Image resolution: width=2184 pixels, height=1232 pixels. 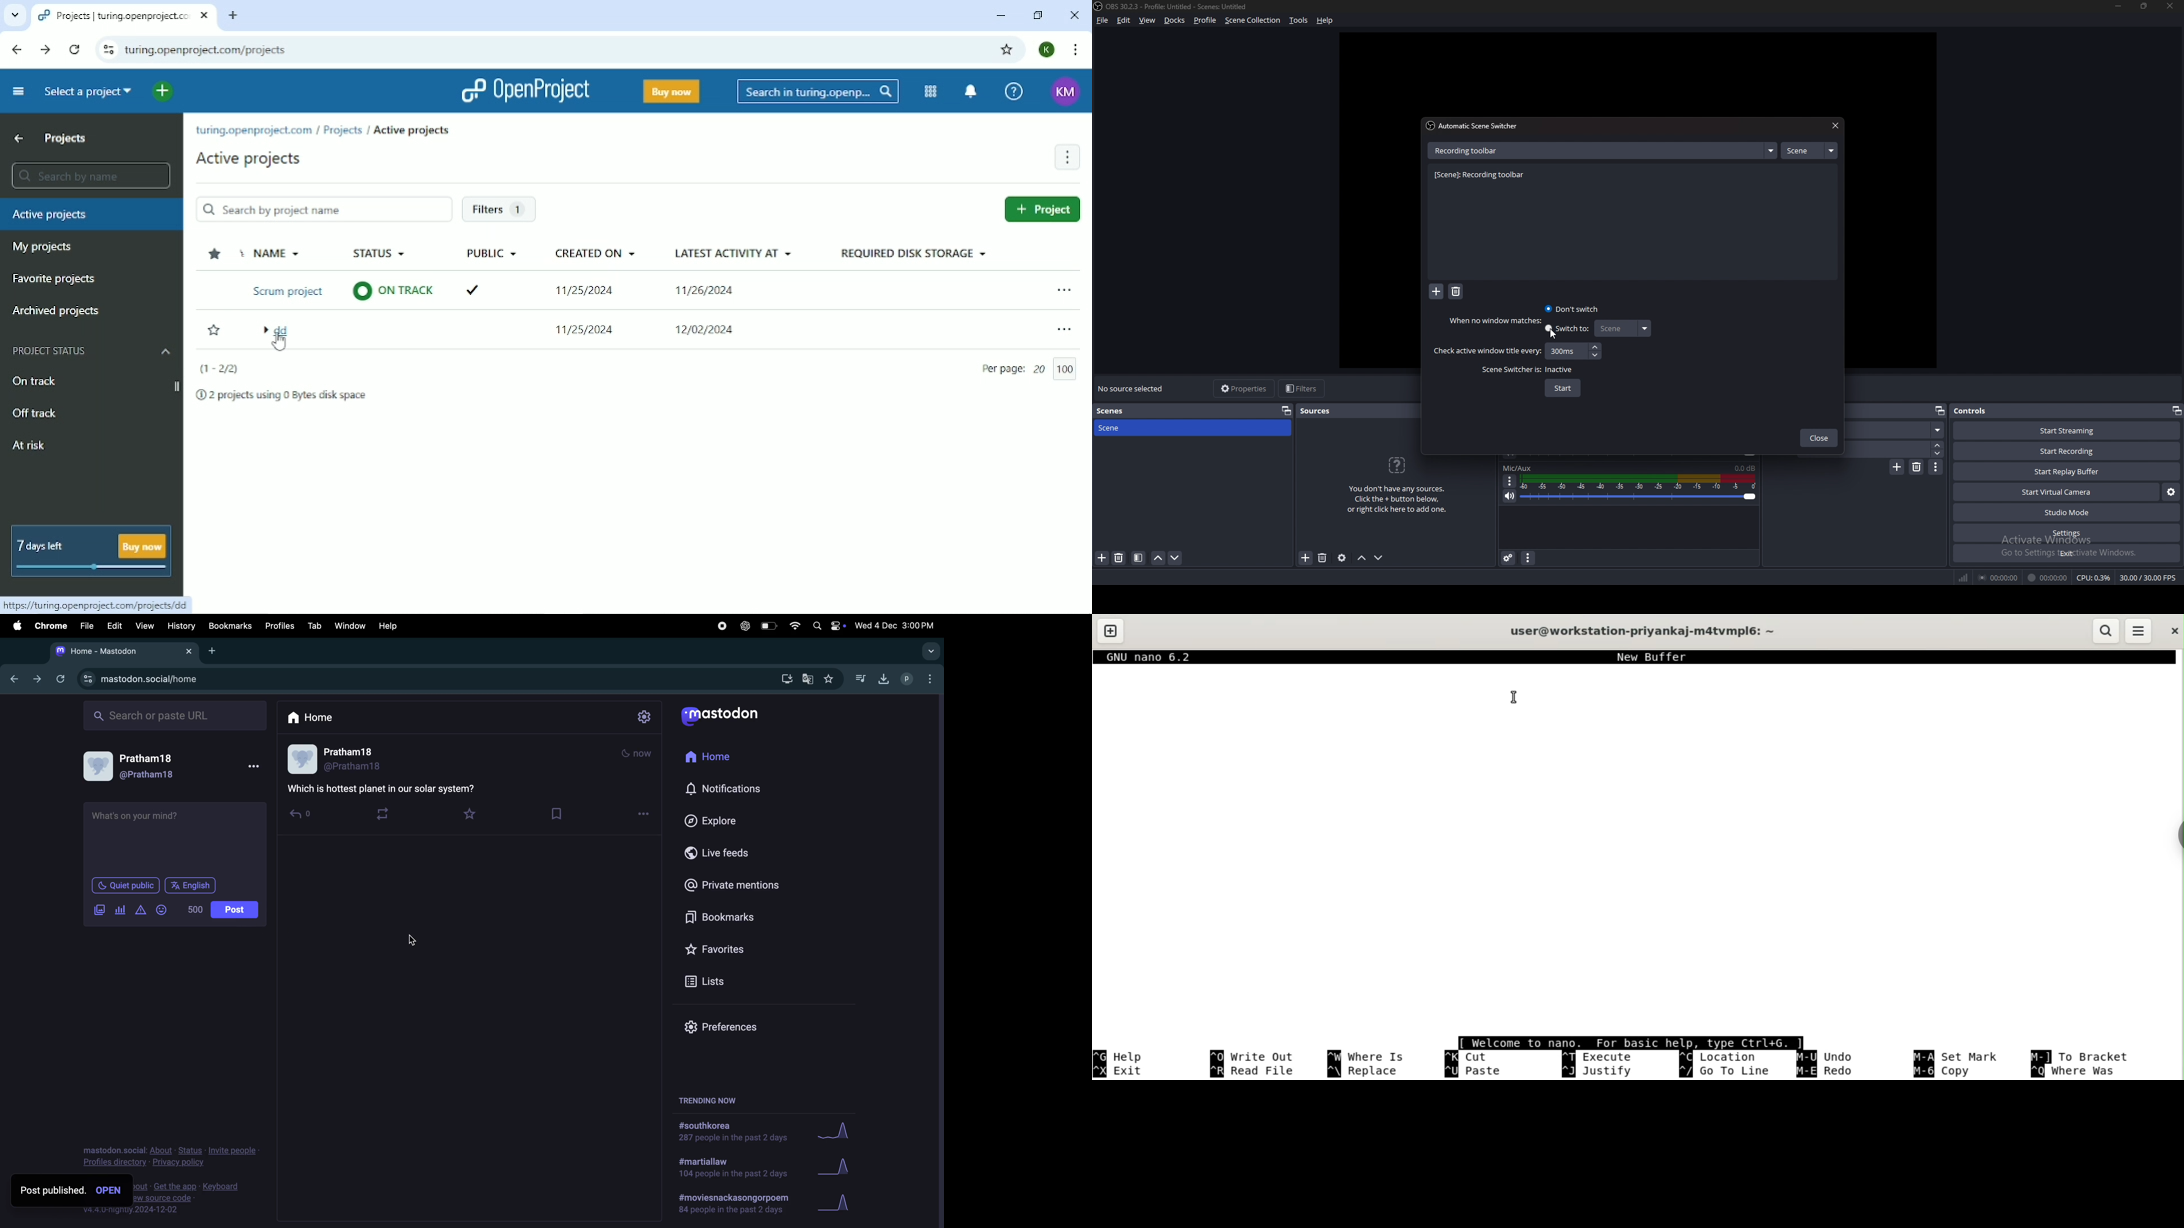 I want to click on properties, so click(x=1245, y=389).